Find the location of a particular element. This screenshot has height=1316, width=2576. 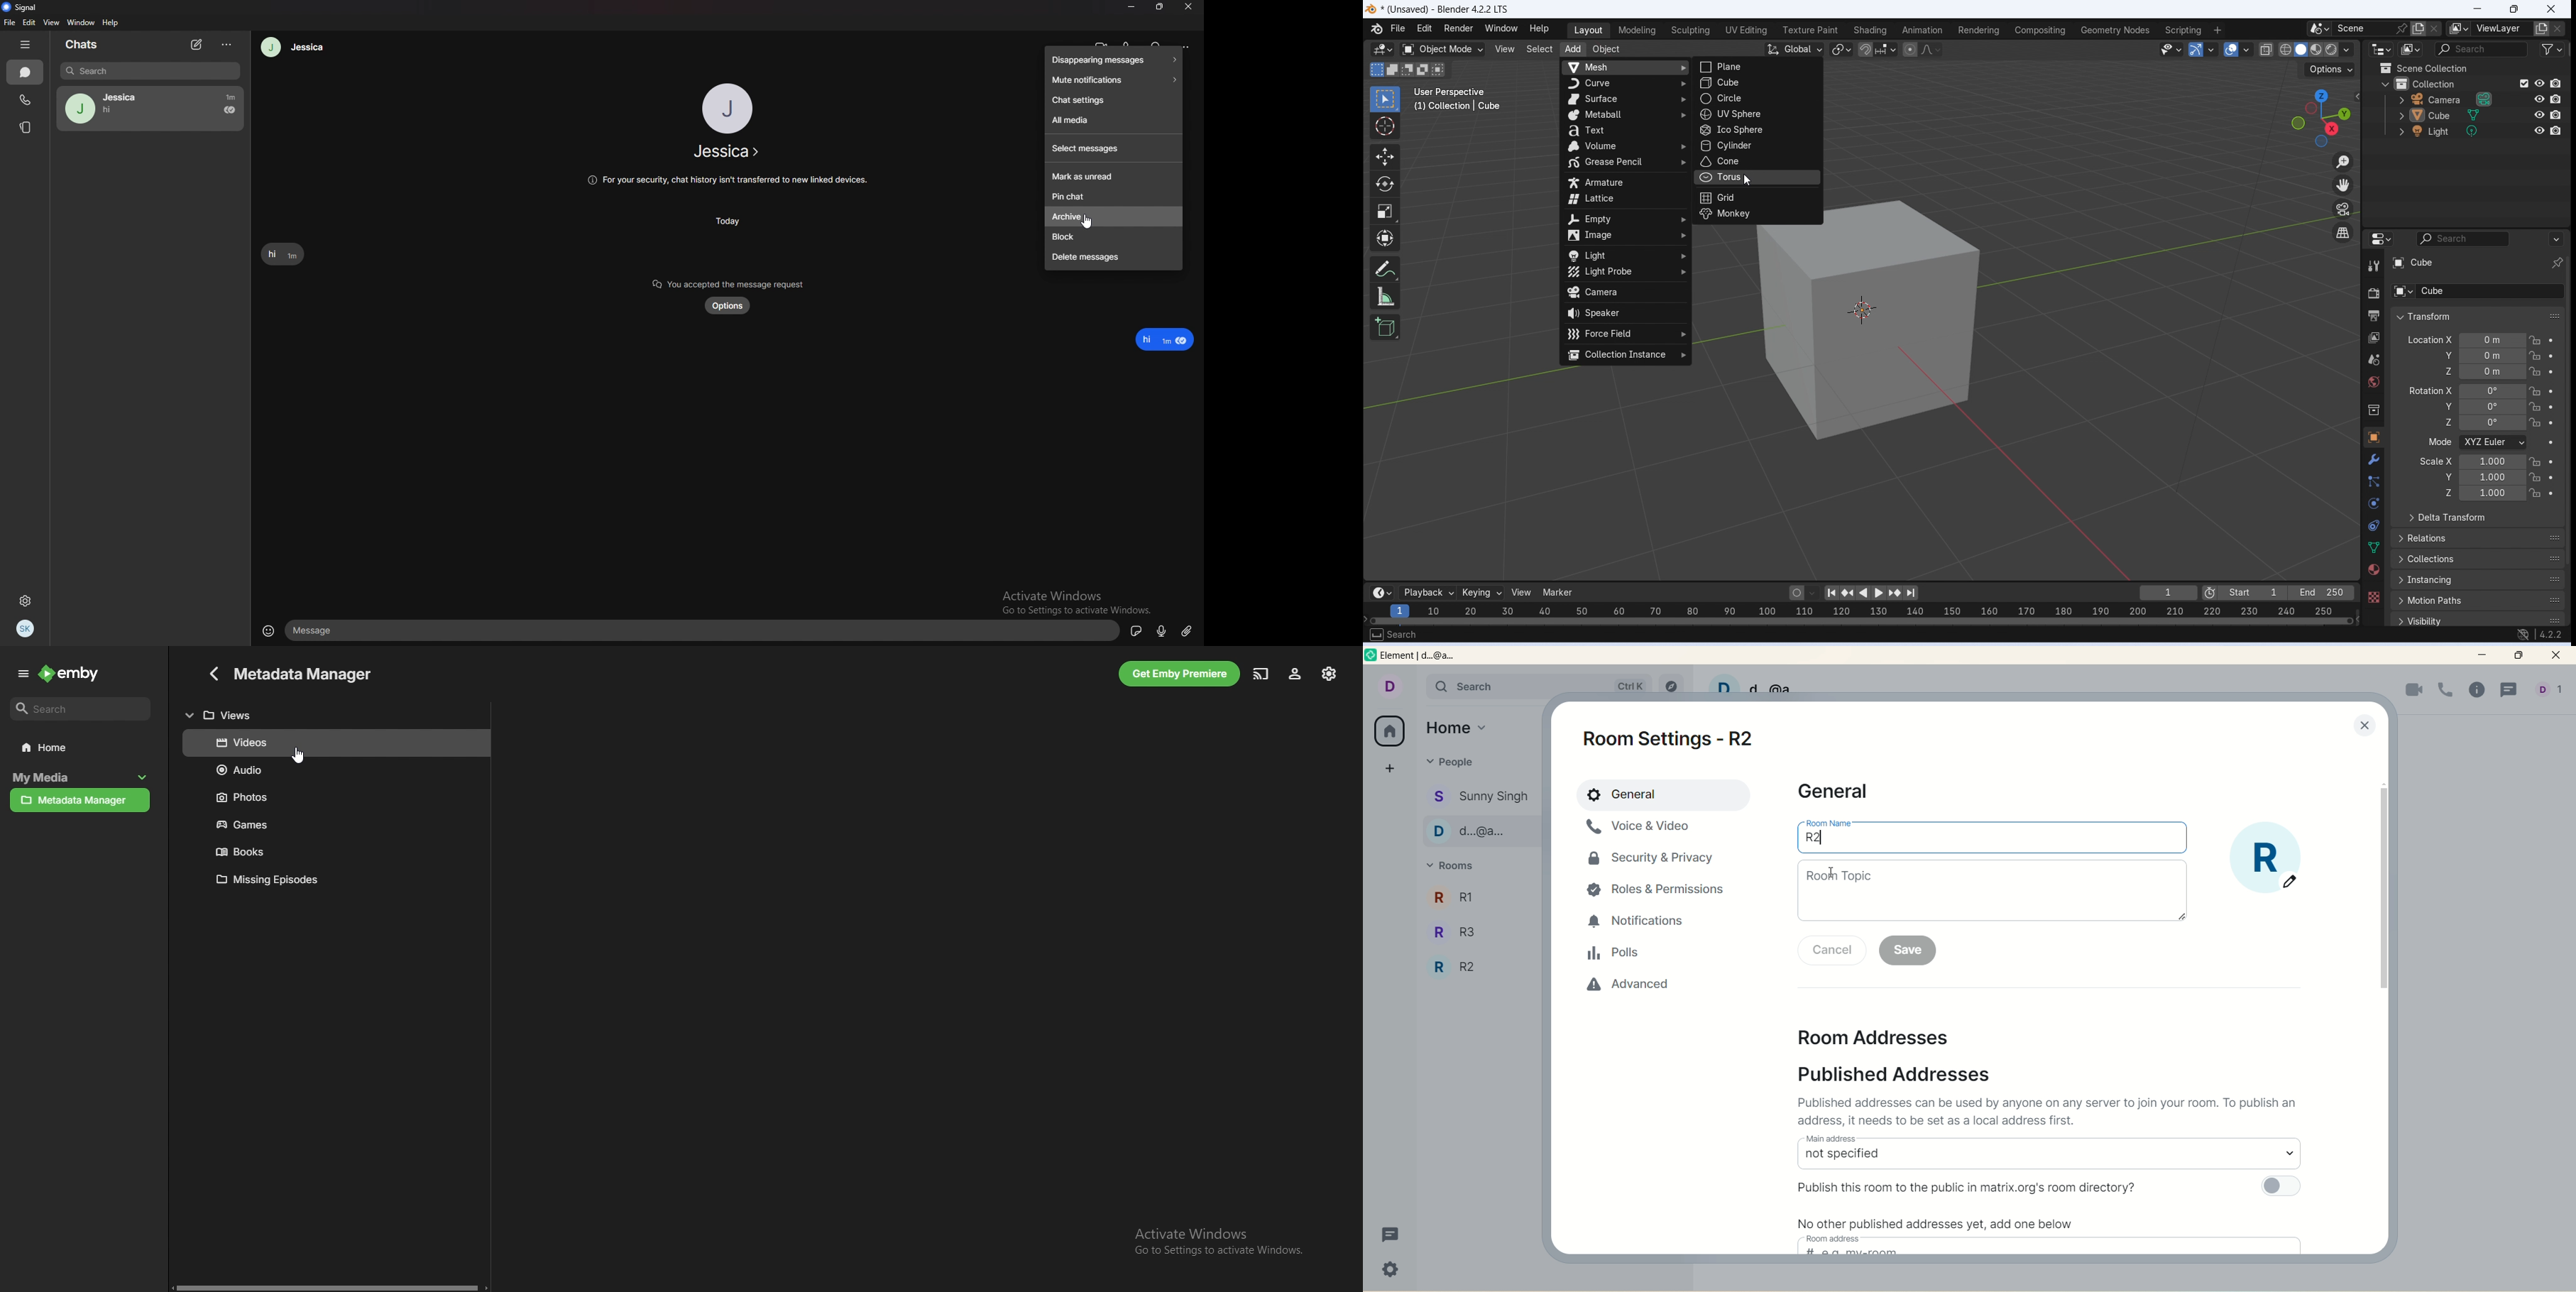

close is located at coordinates (2559, 657).